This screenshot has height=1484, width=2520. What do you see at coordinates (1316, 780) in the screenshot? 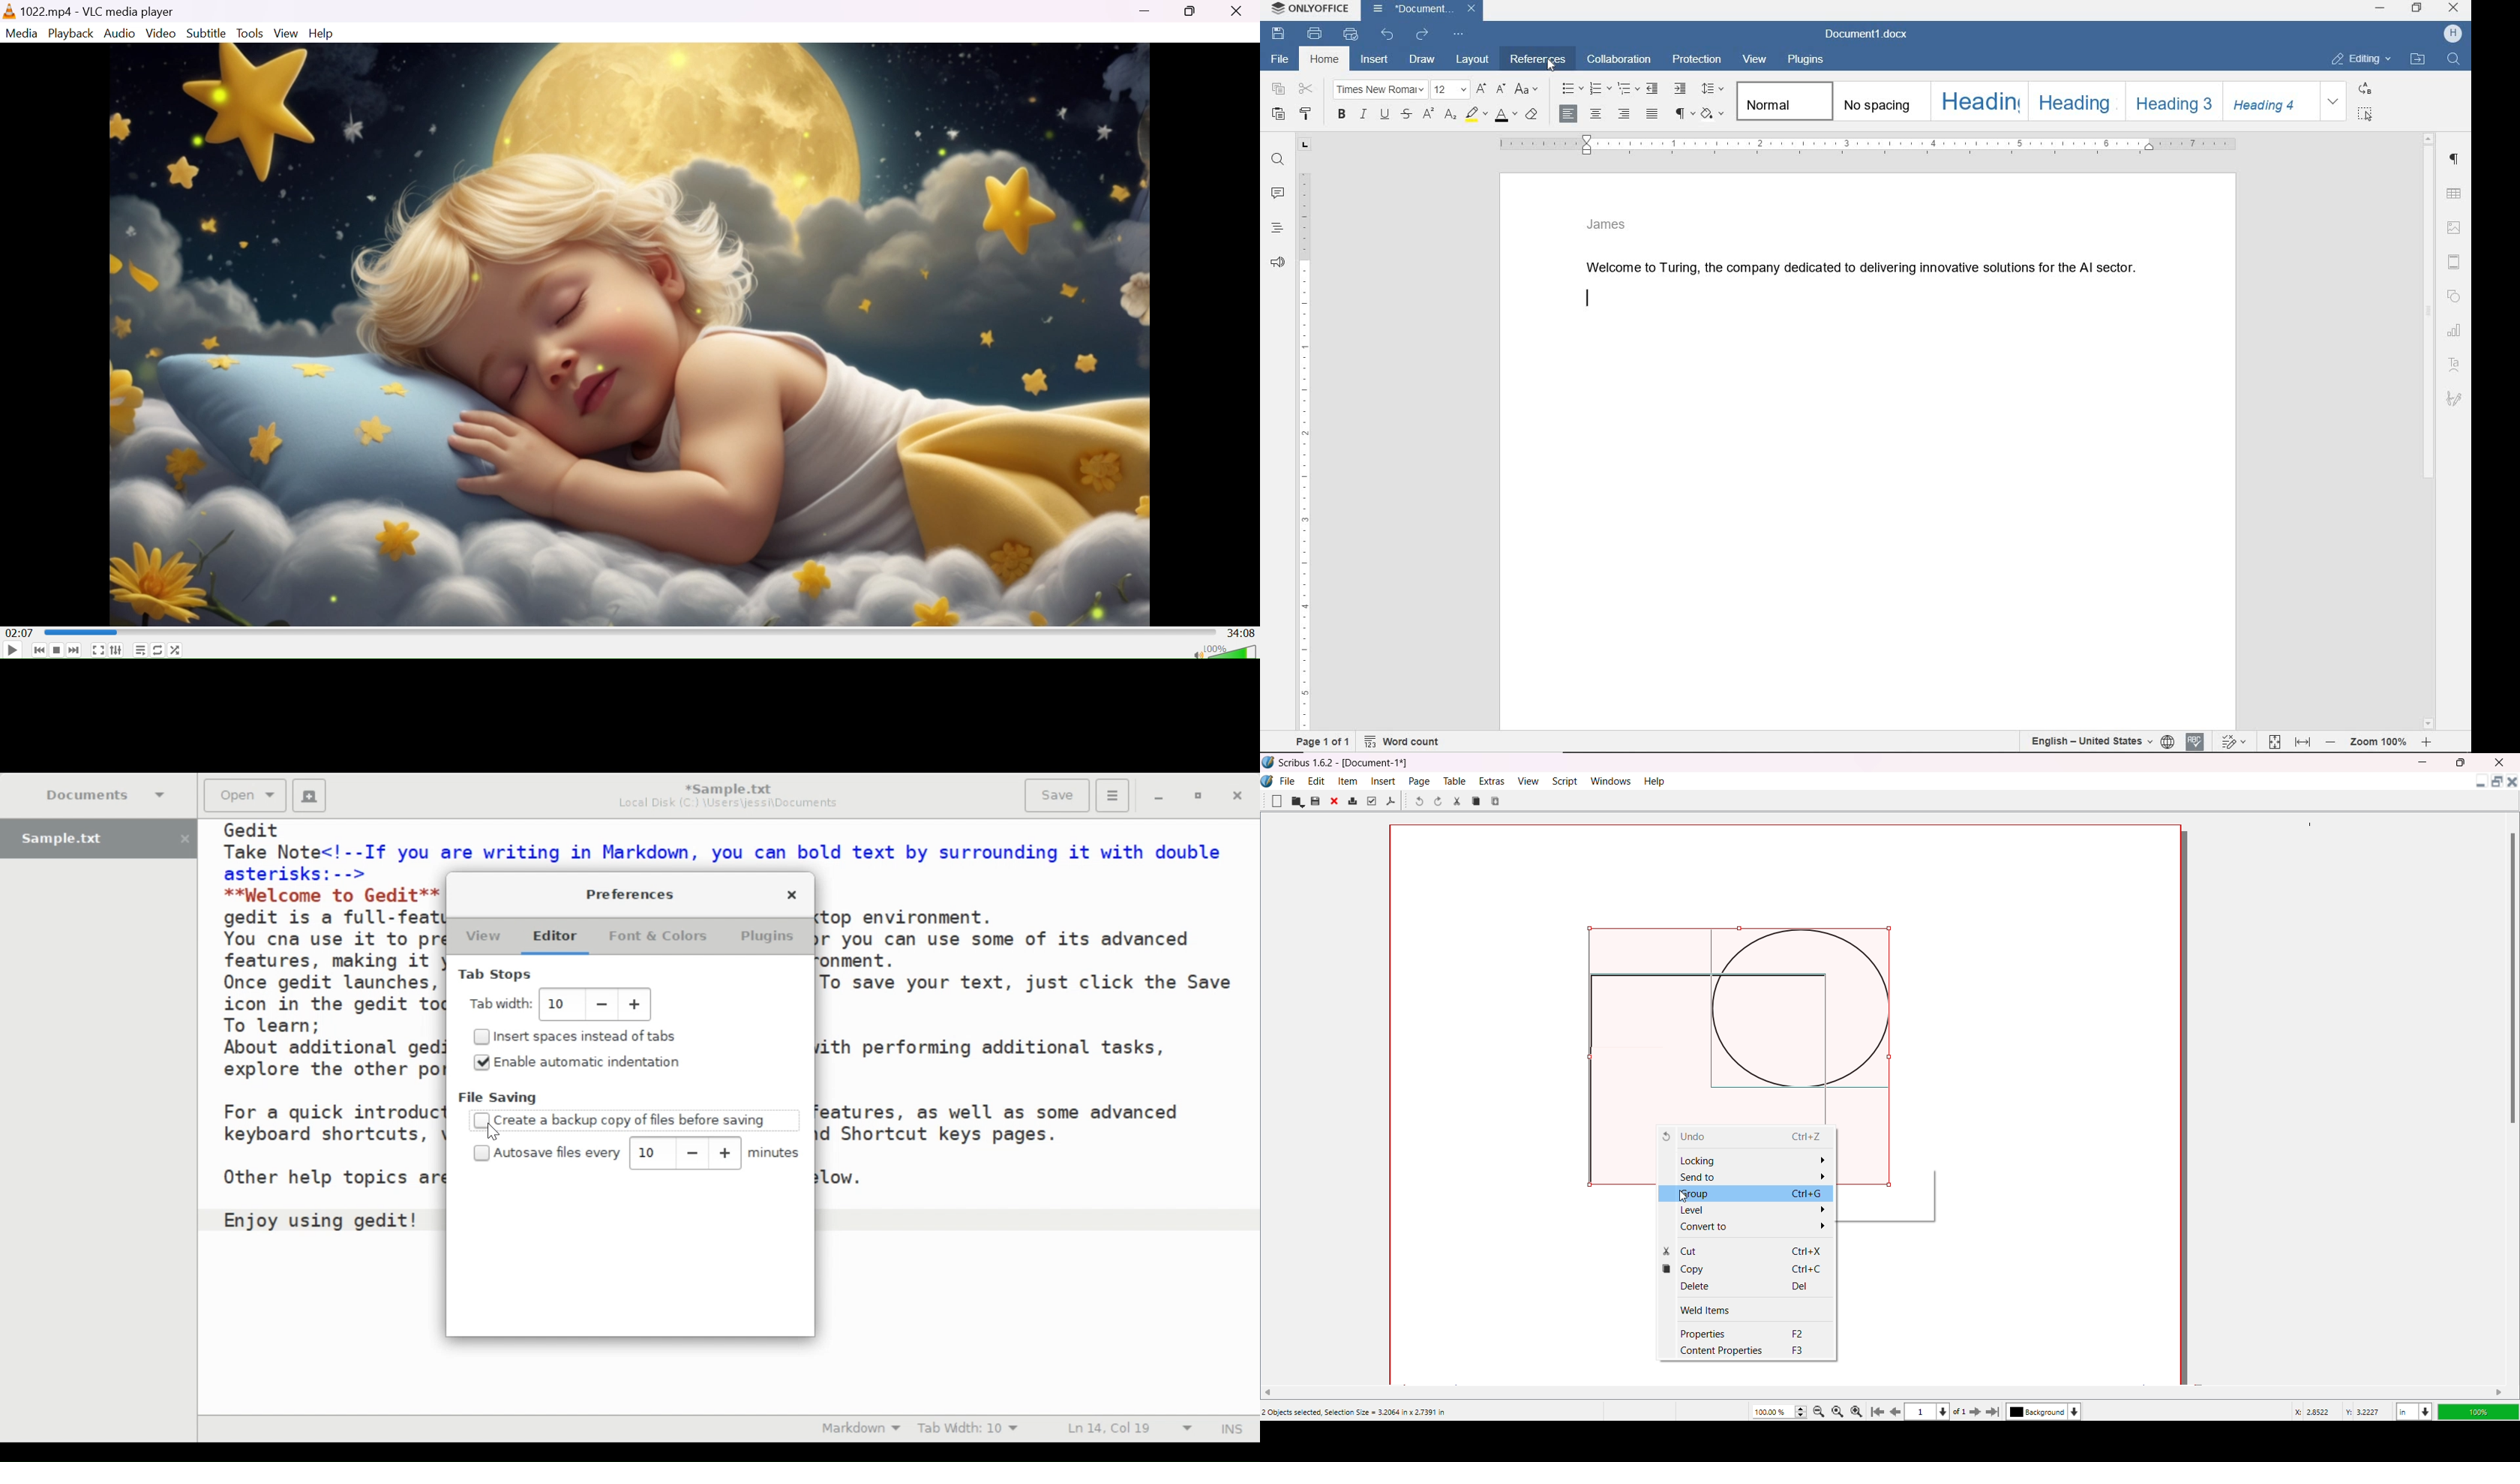
I see `Edit` at bounding box center [1316, 780].